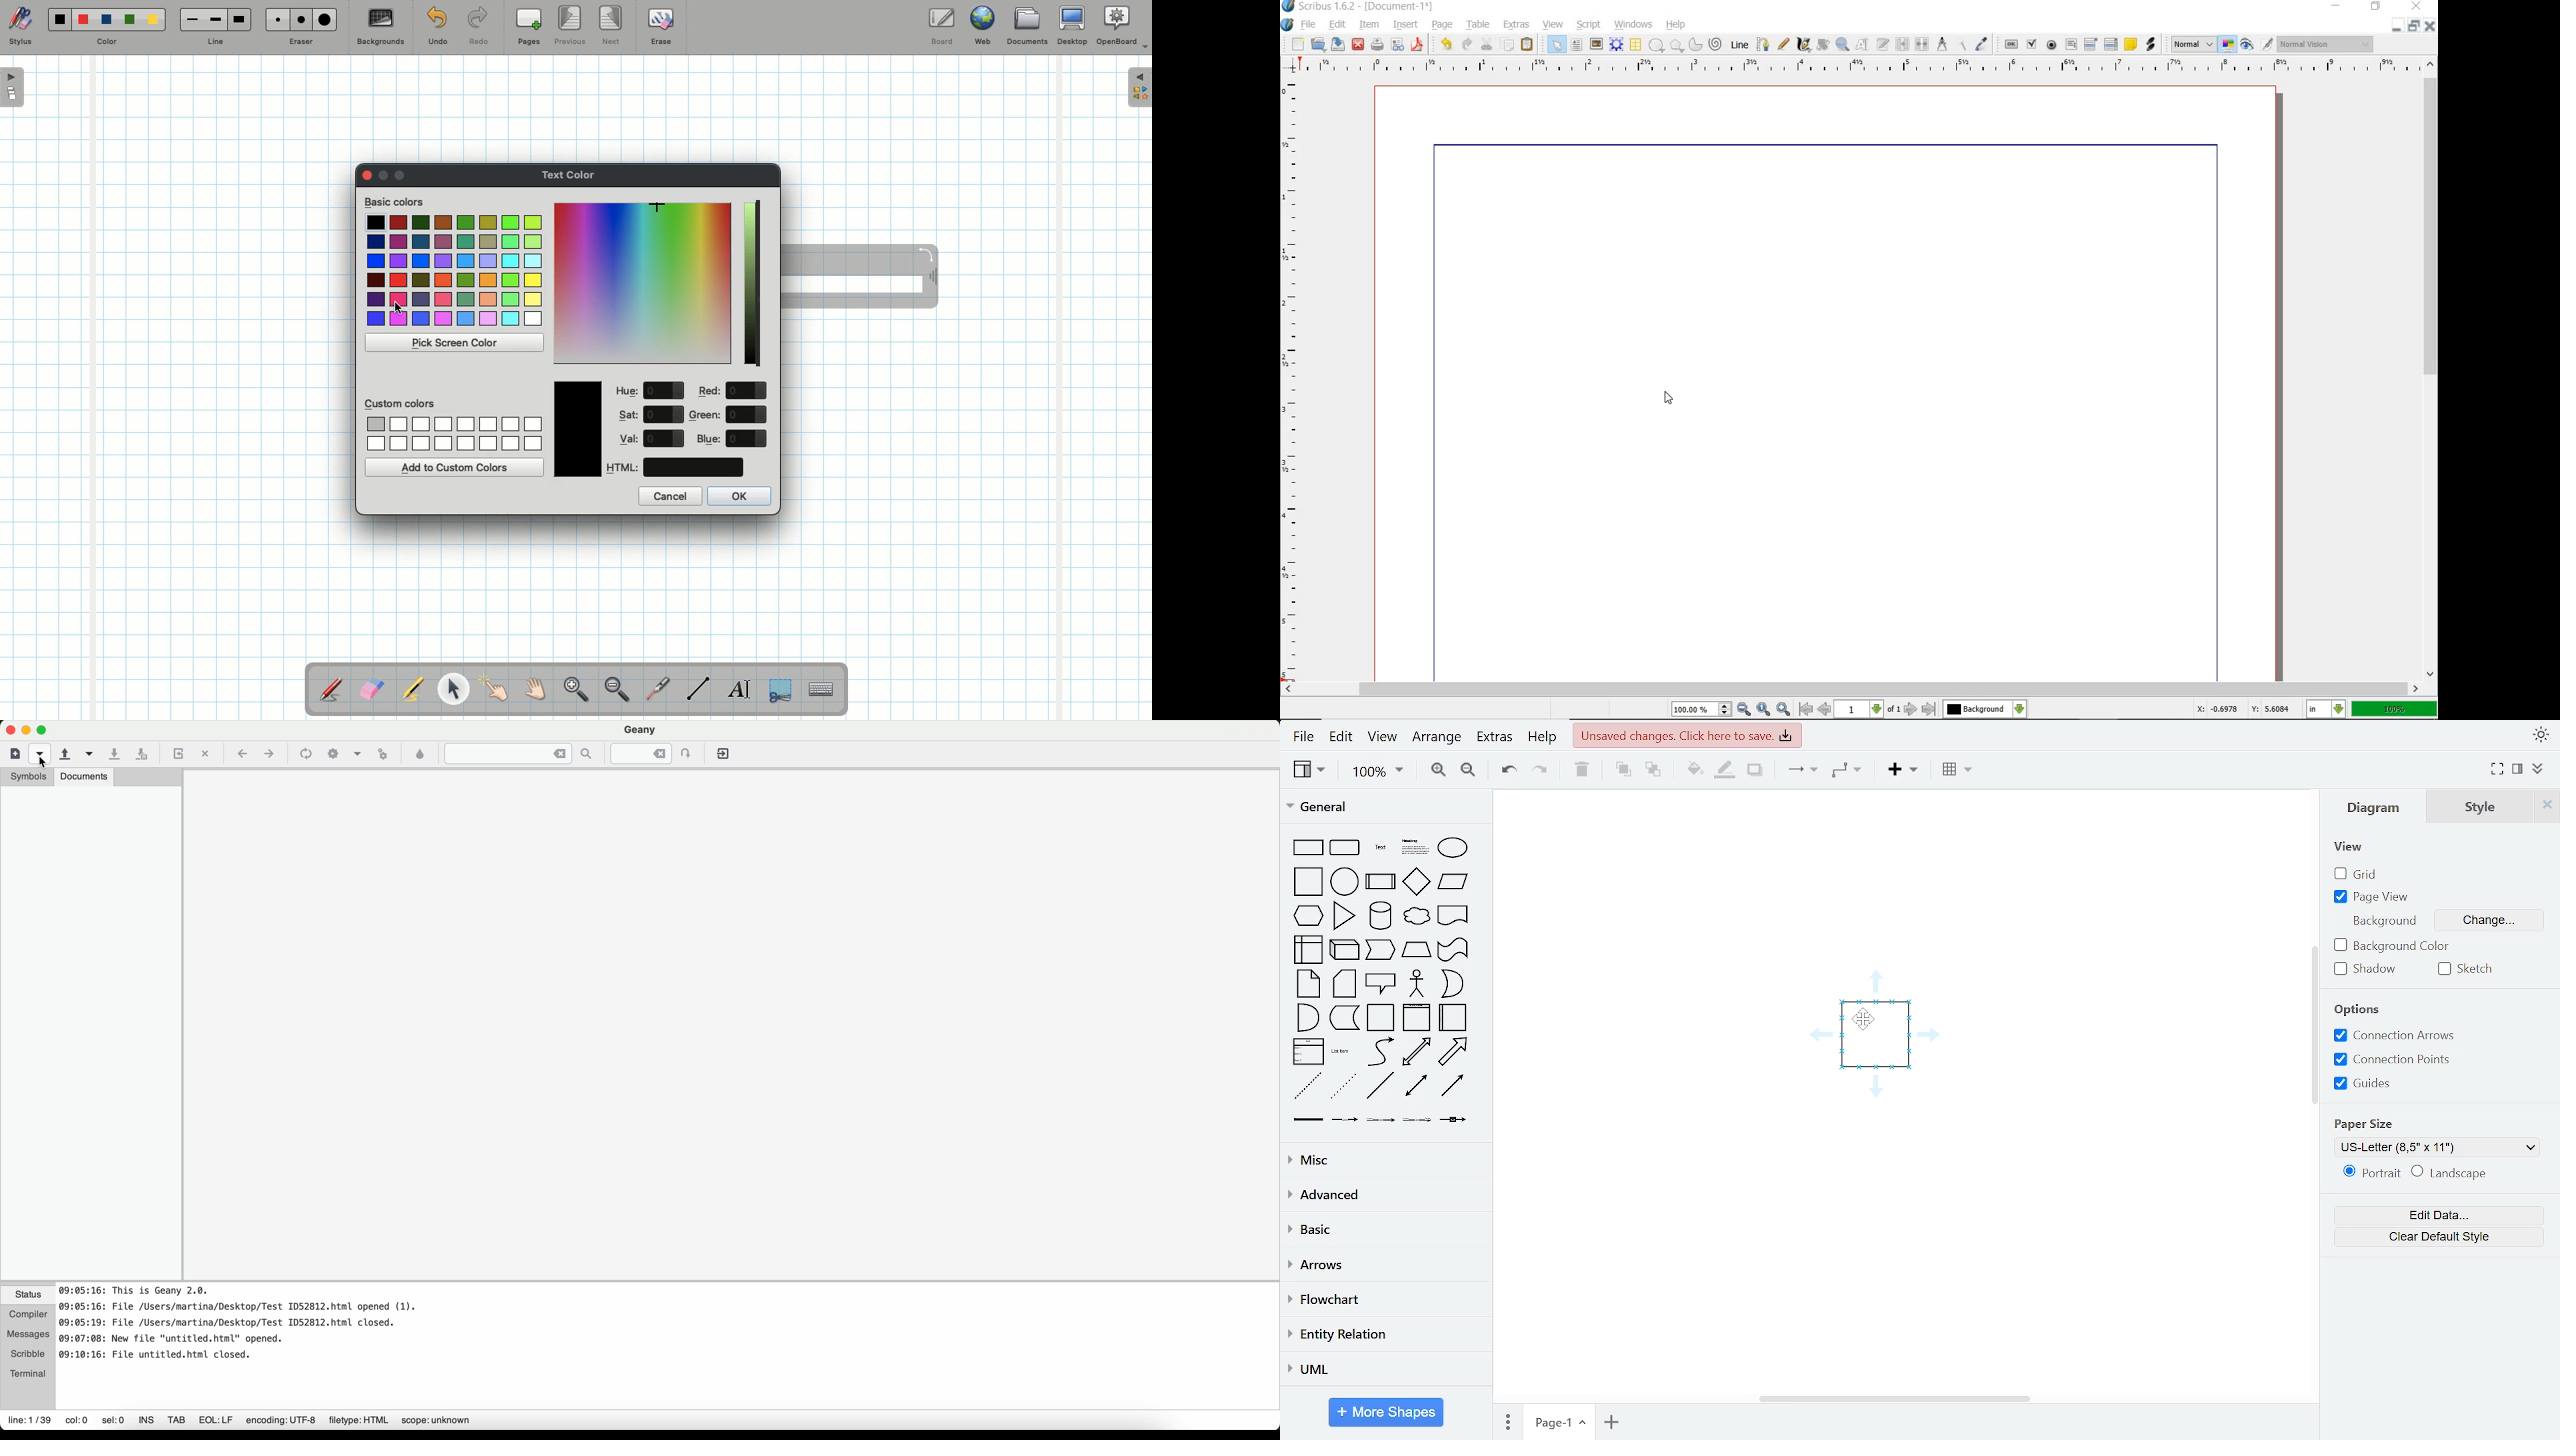 The width and height of the screenshot is (2576, 1456). I want to click on sketch, so click(2466, 971).